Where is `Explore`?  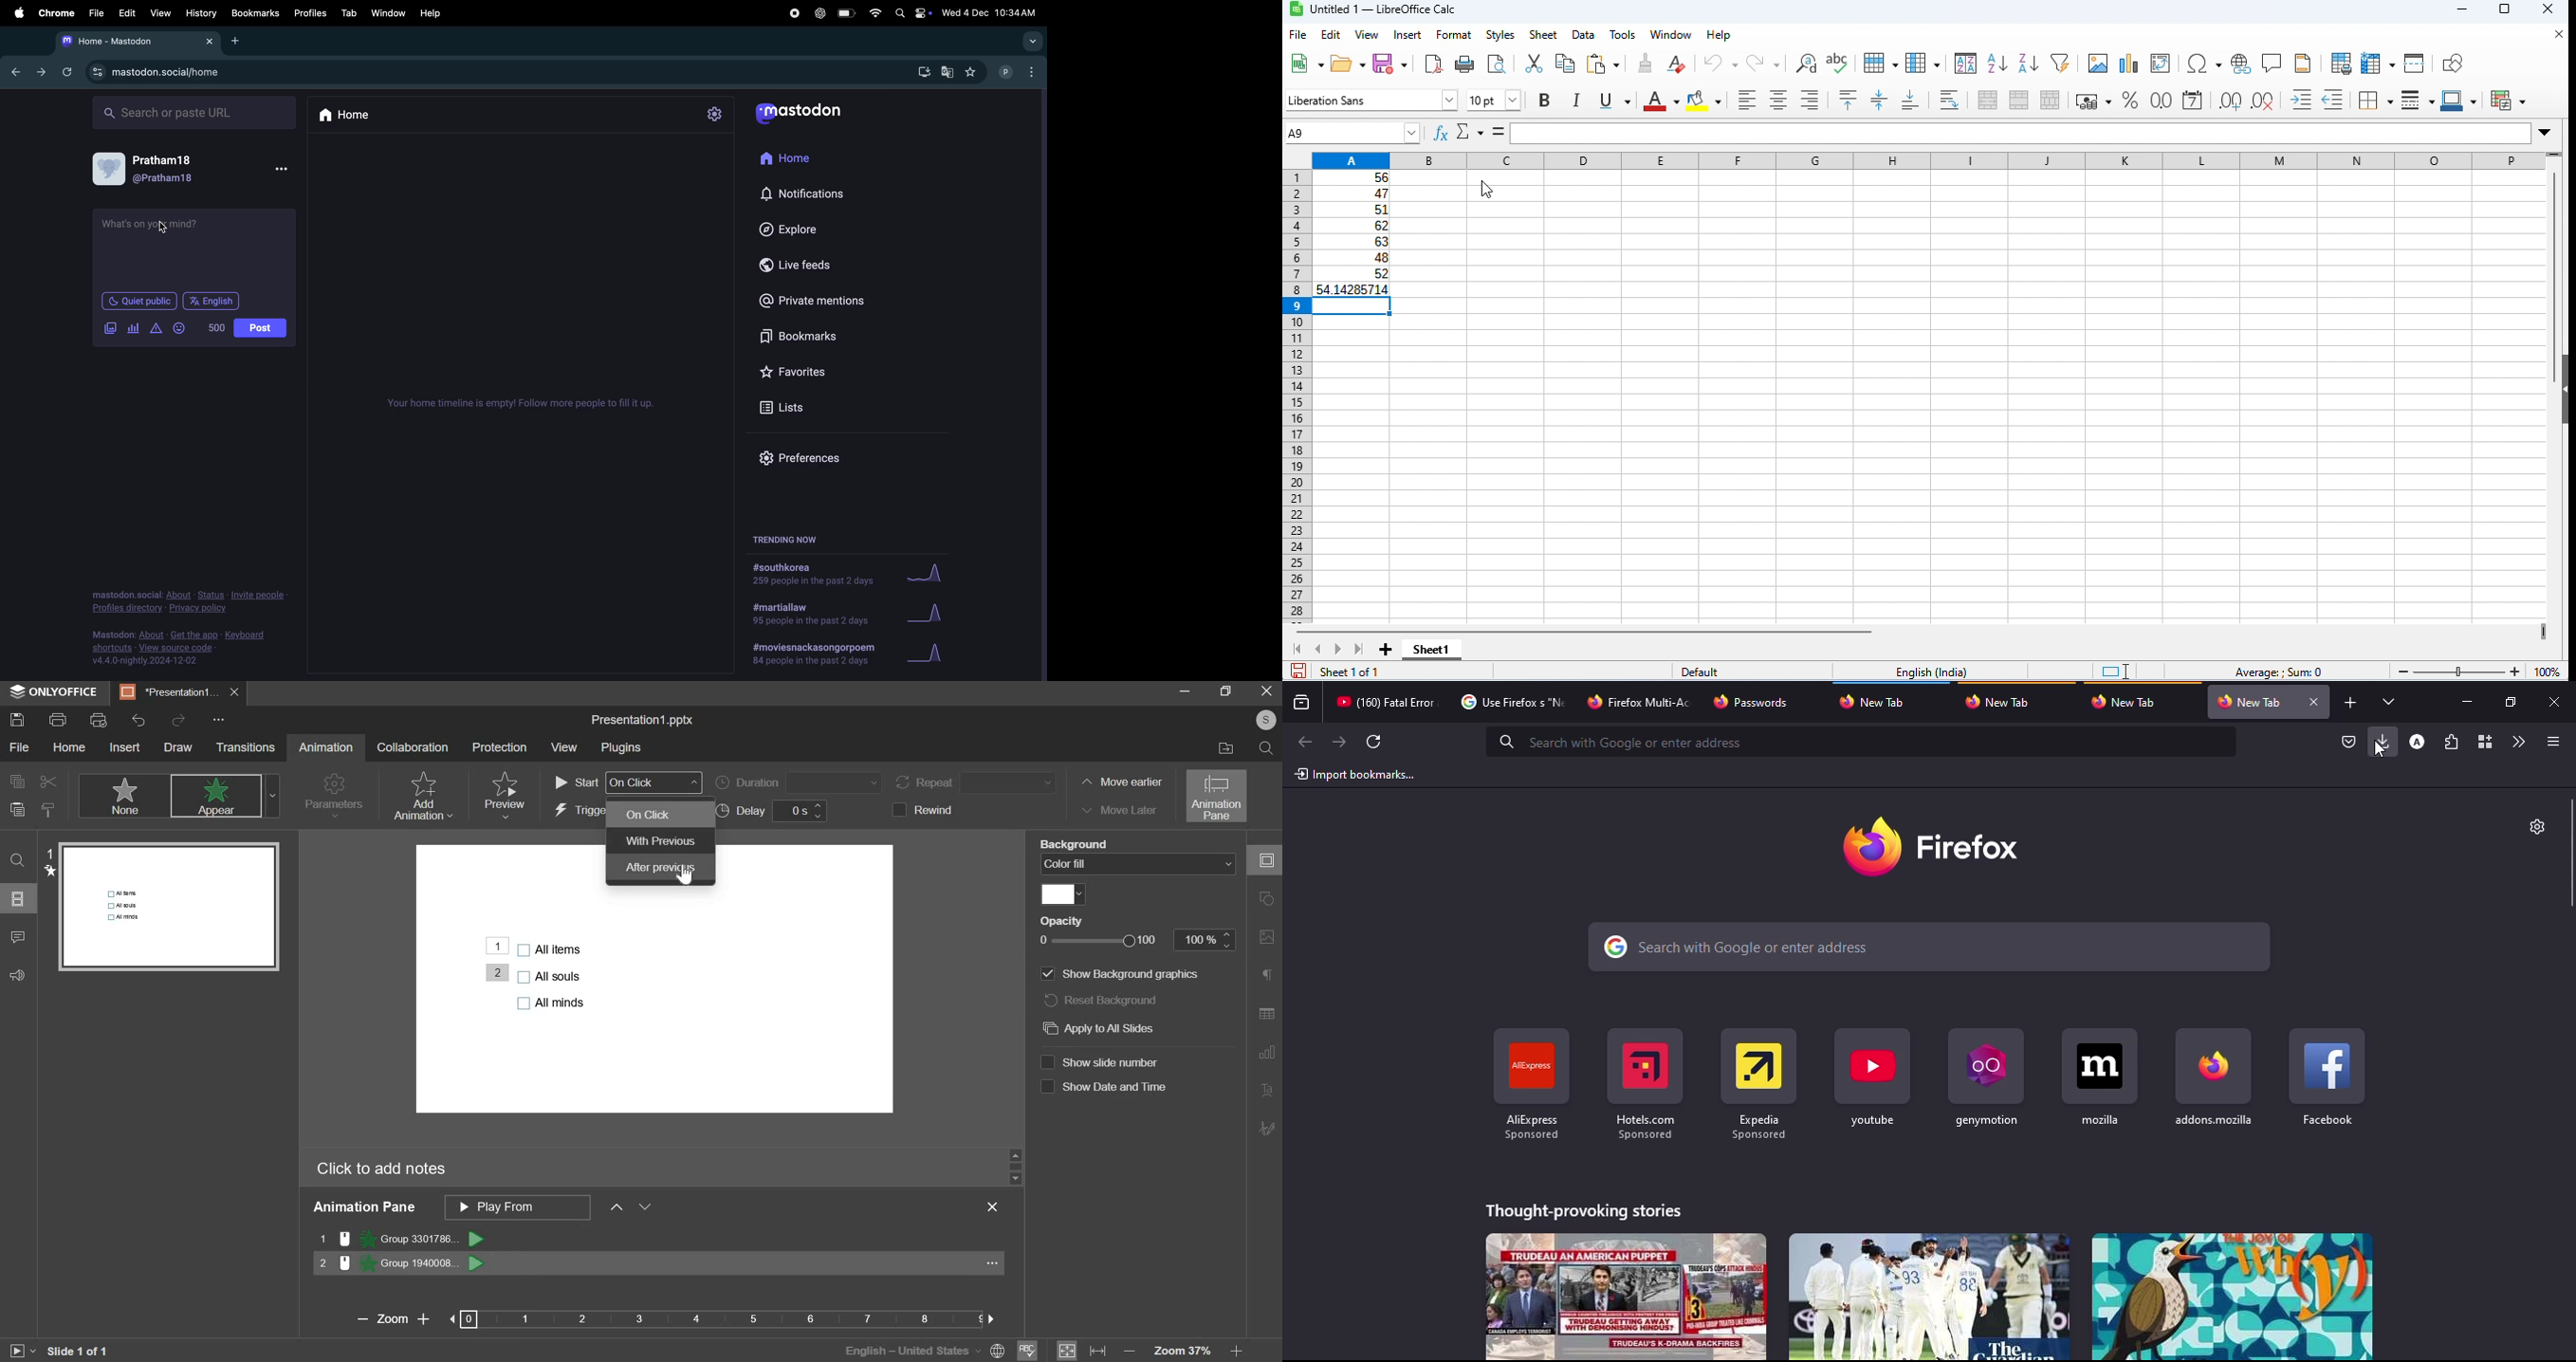 Explore is located at coordinates (786, 228).